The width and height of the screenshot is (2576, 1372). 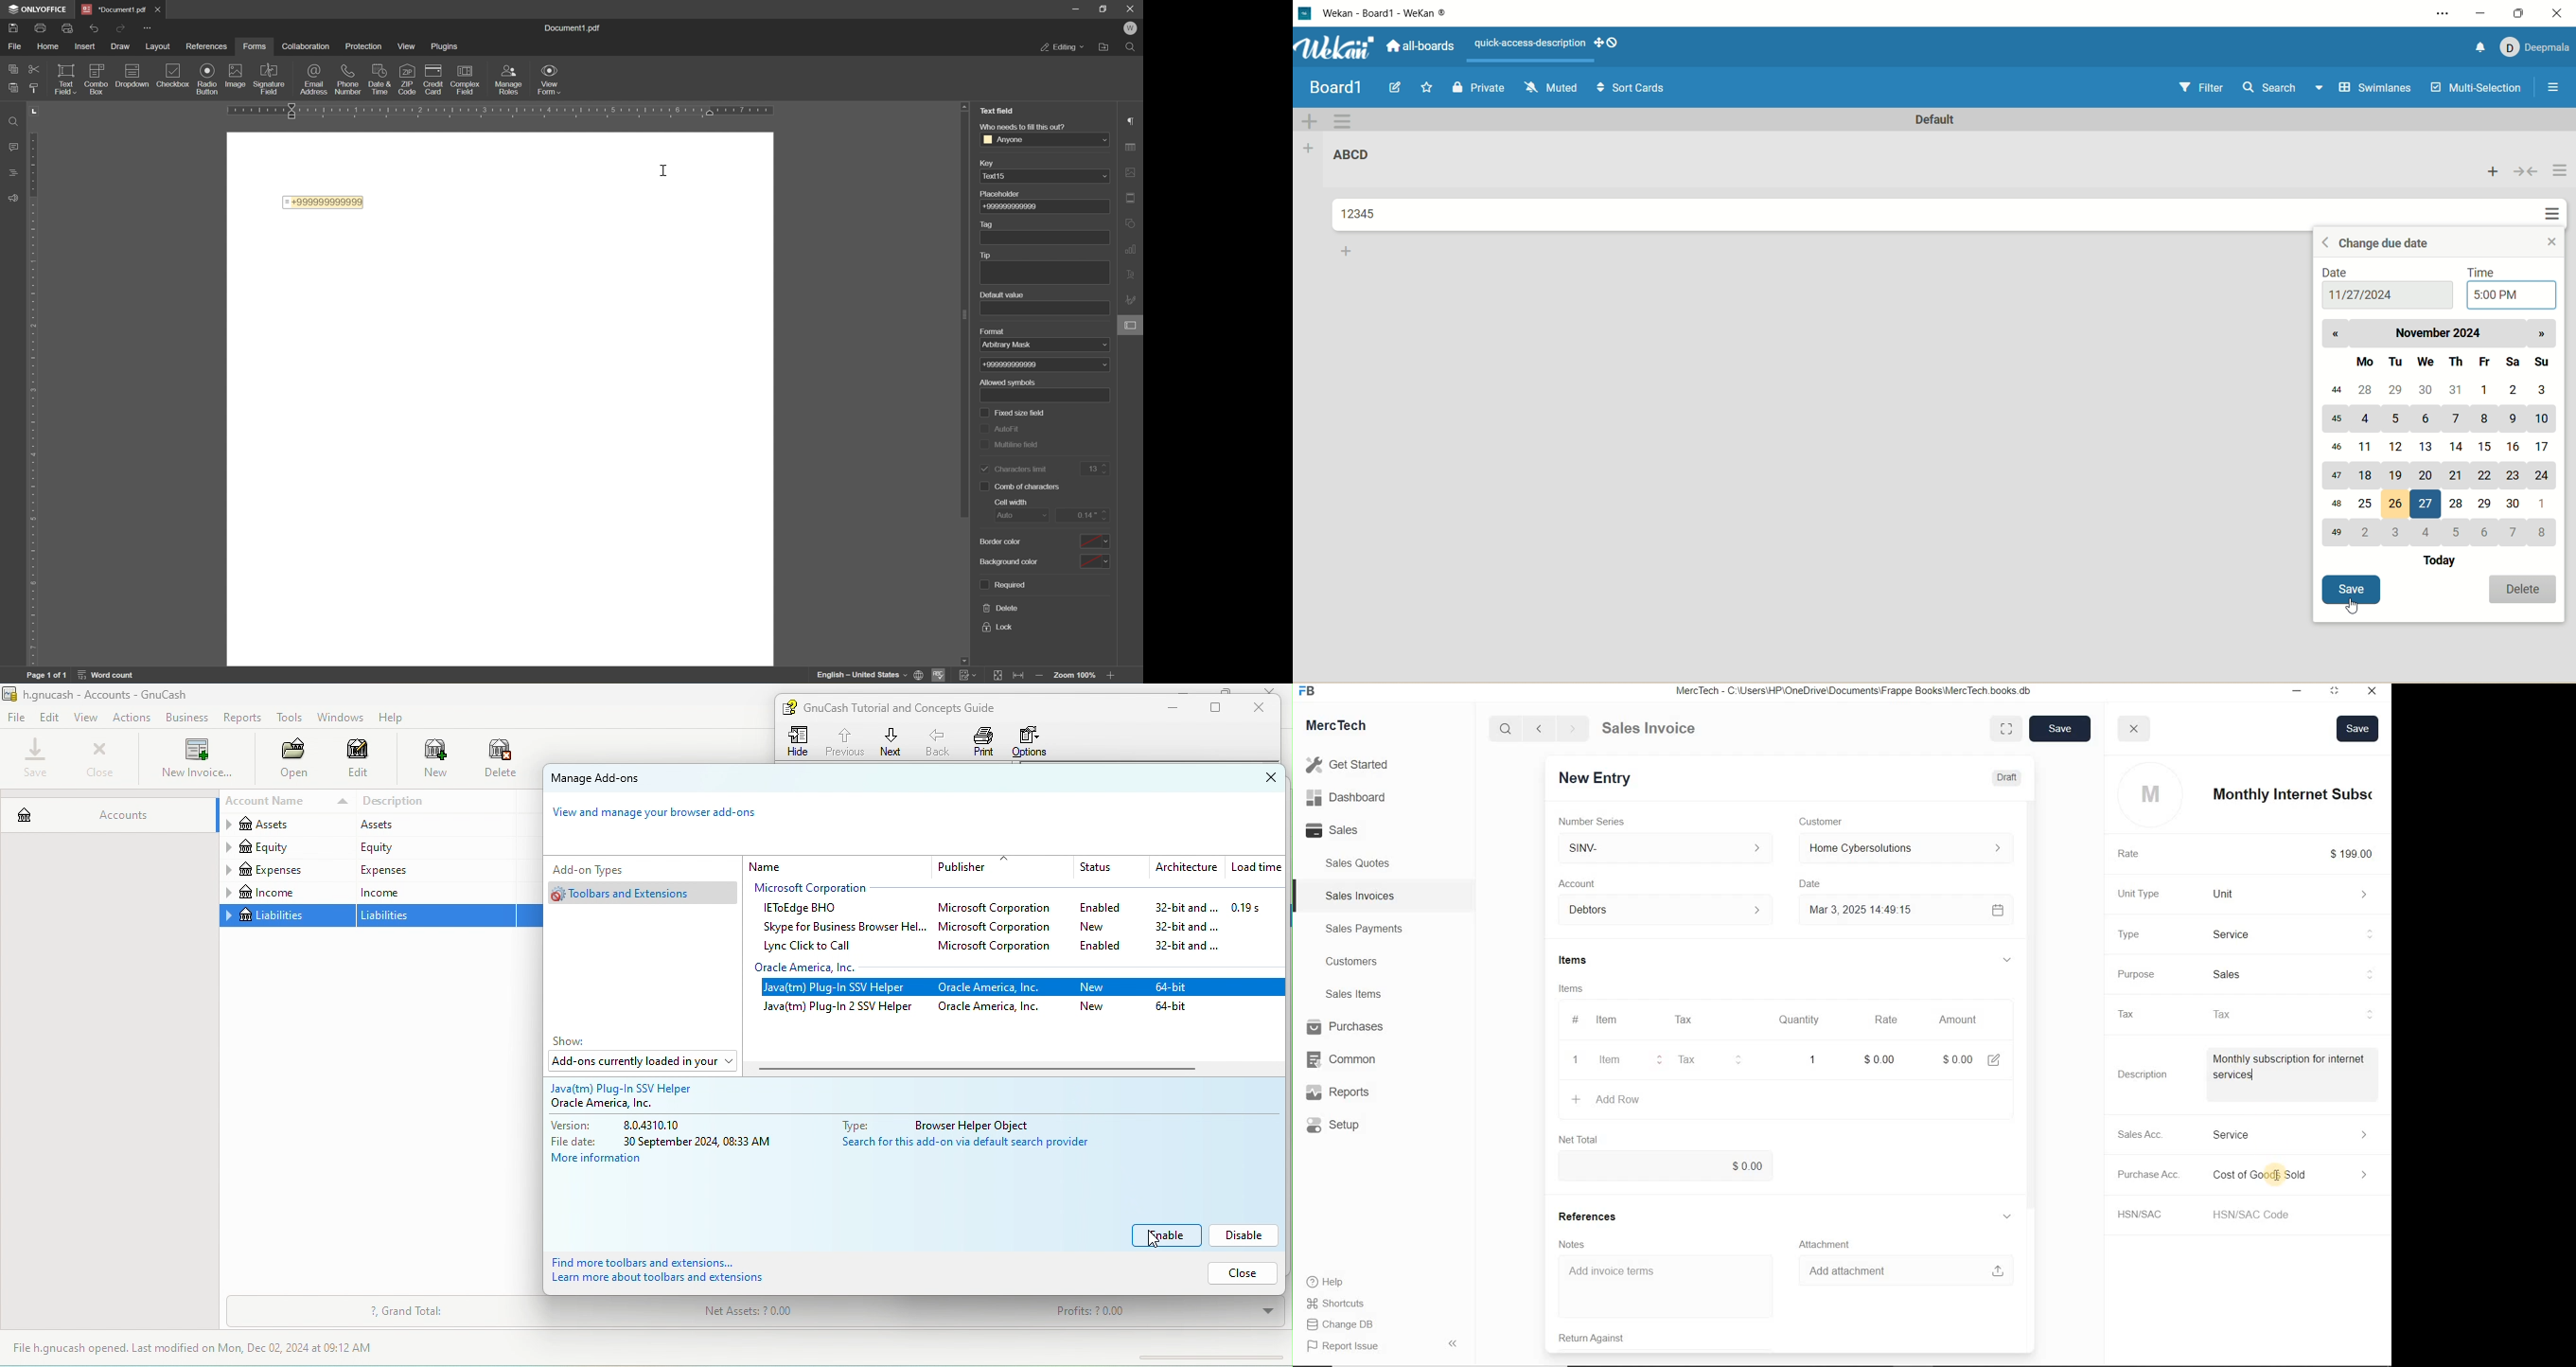 I want to click on + Add Row, so click(x=1621, y=1100).